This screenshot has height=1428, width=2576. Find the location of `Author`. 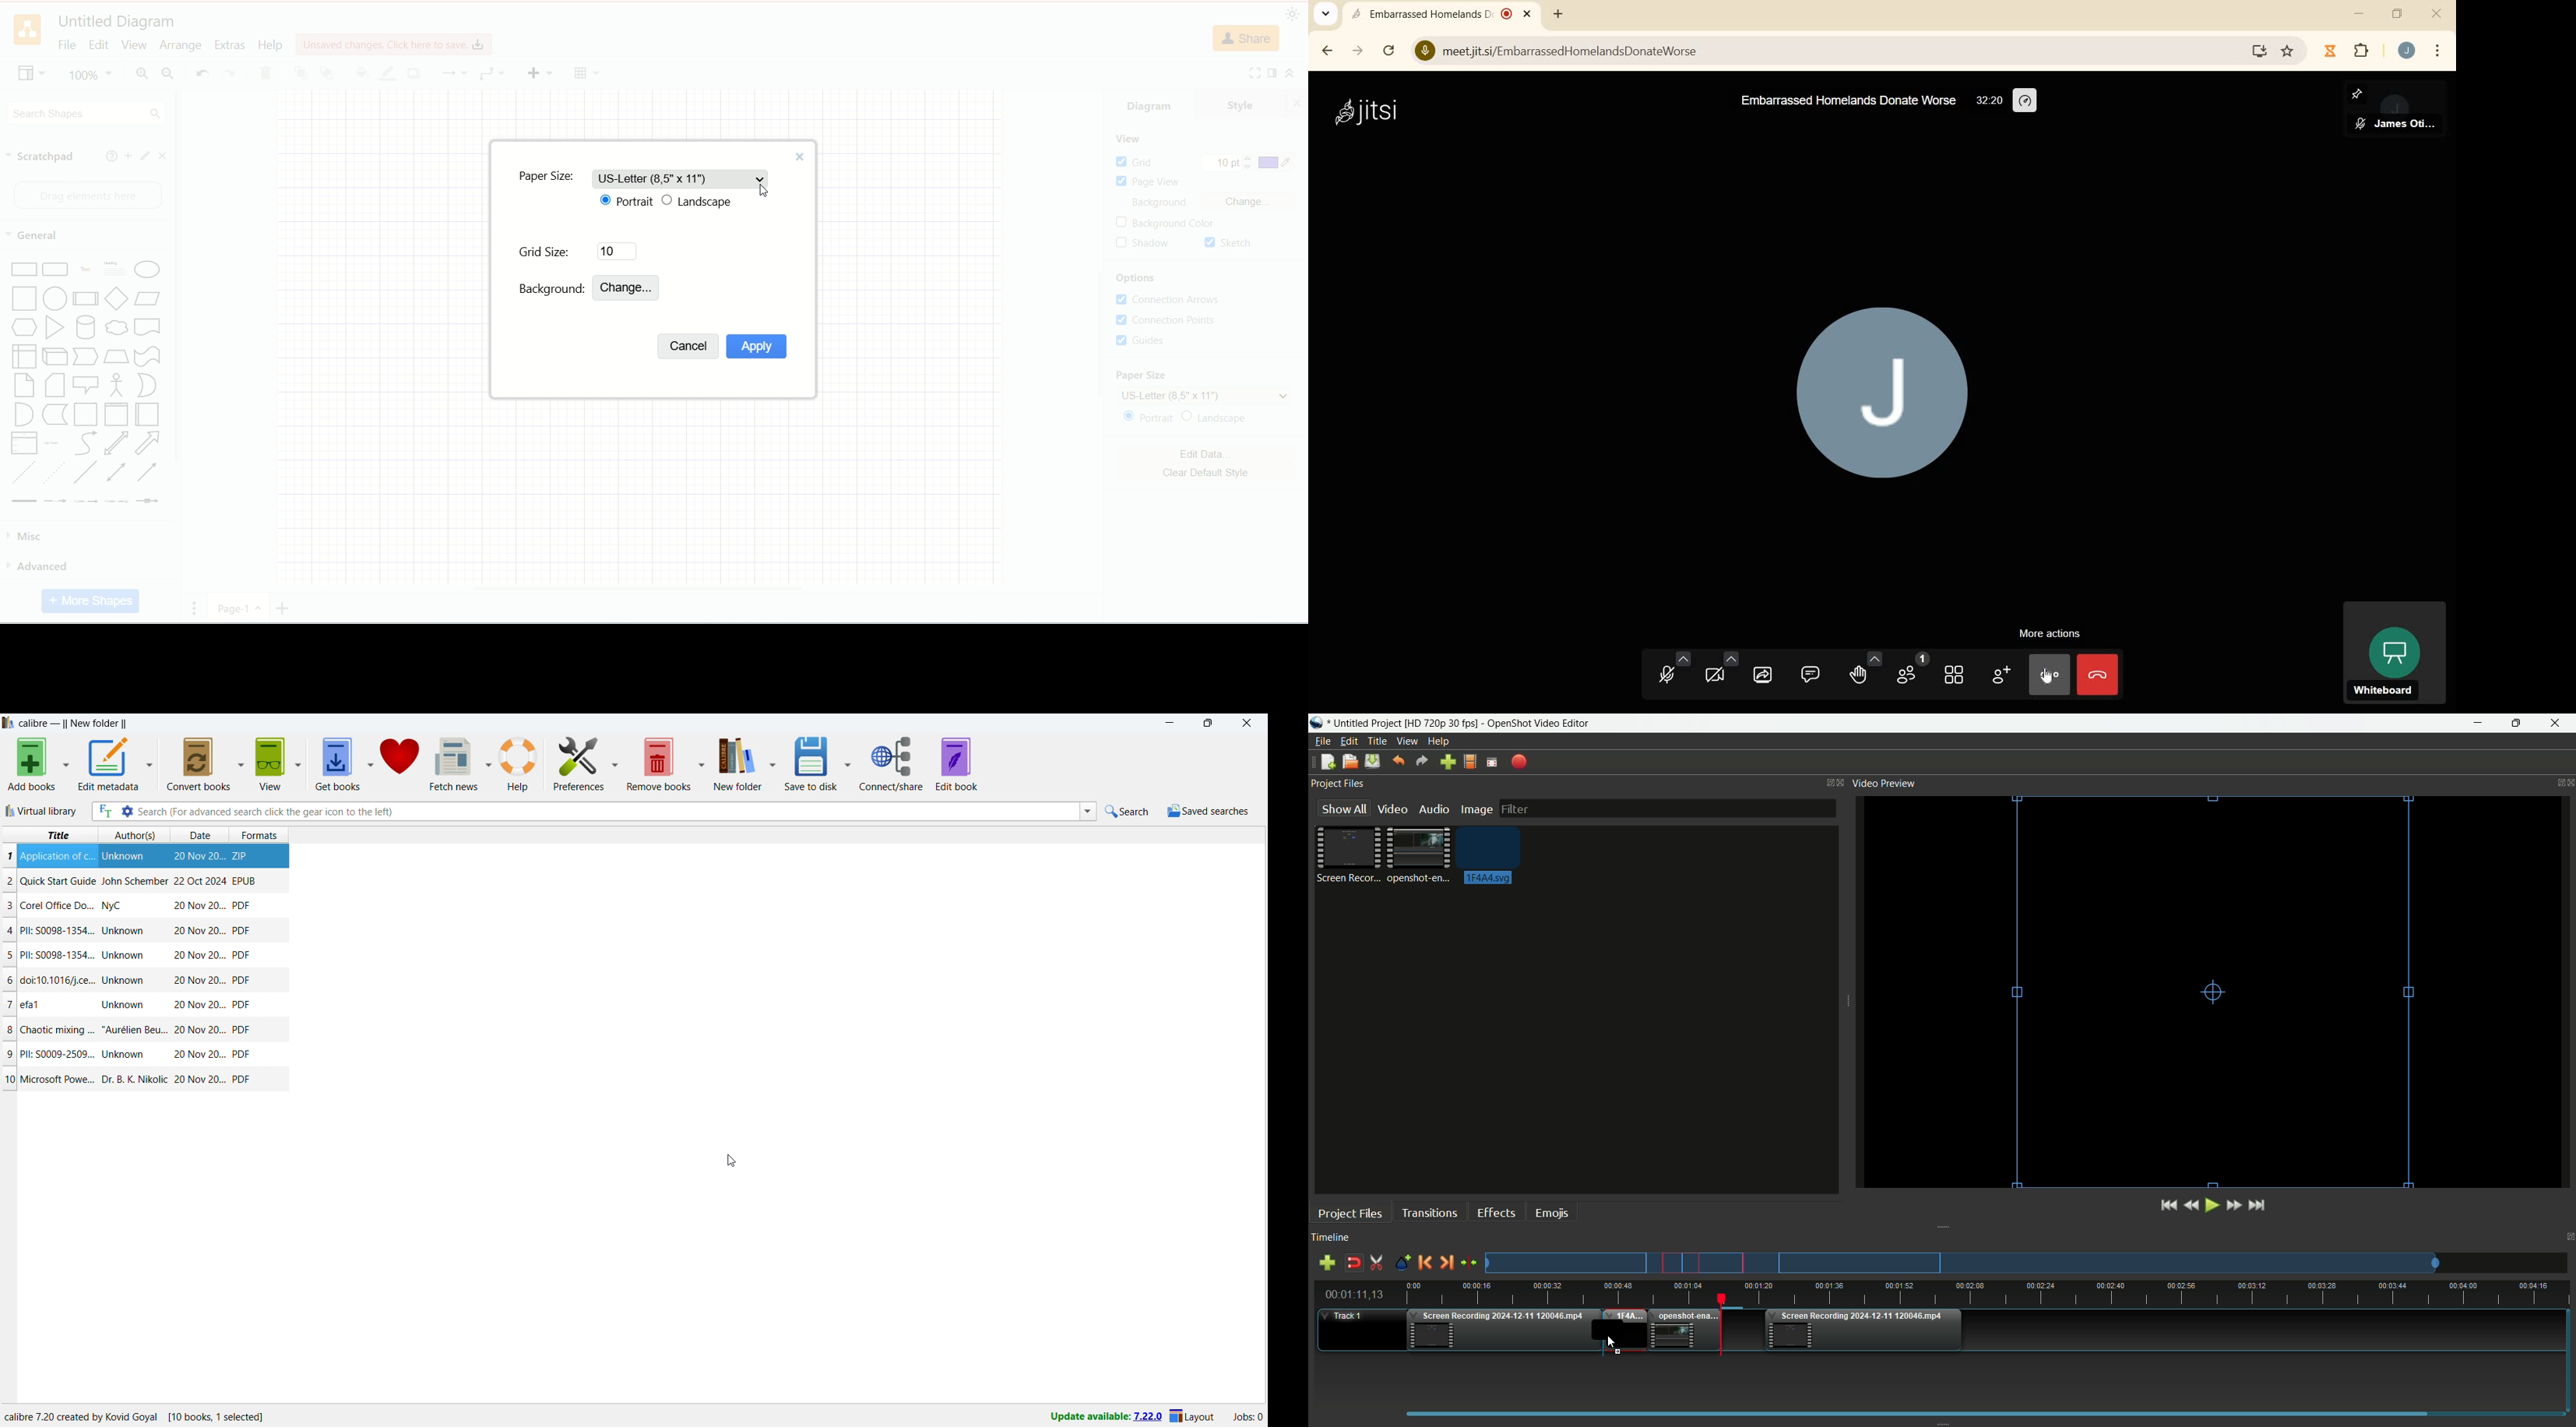

Author is located at coordinates (123, 1004).